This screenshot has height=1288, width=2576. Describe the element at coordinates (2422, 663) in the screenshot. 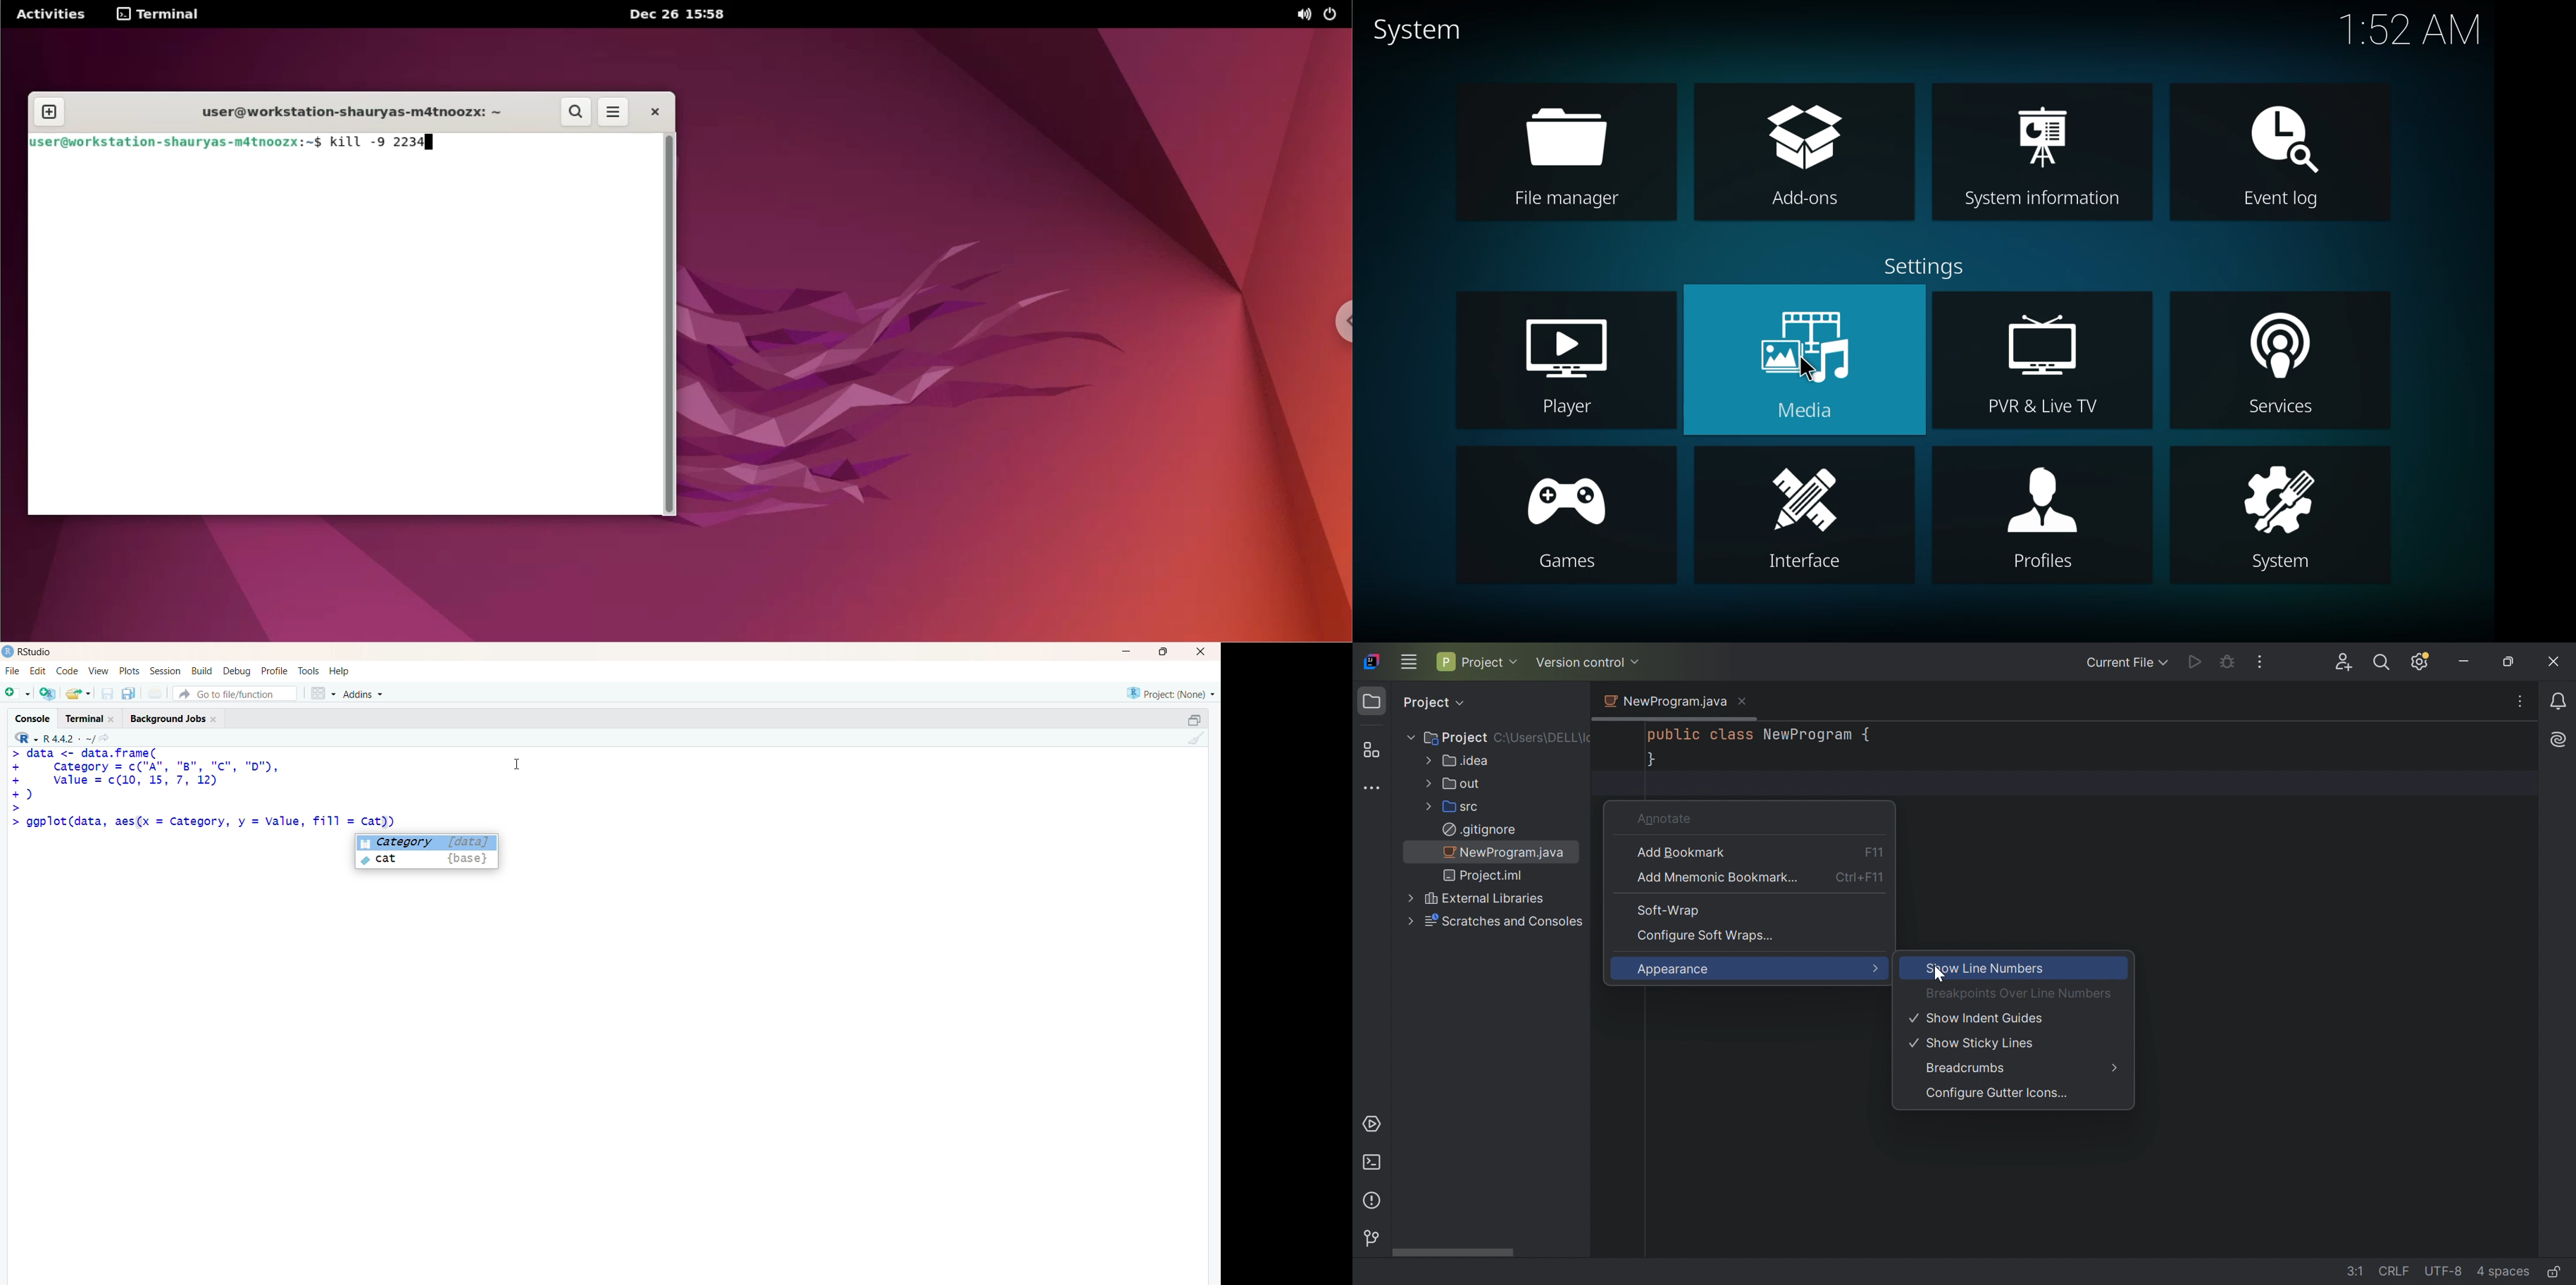

I see `Updates Available. IDE and Project settings` at that location.